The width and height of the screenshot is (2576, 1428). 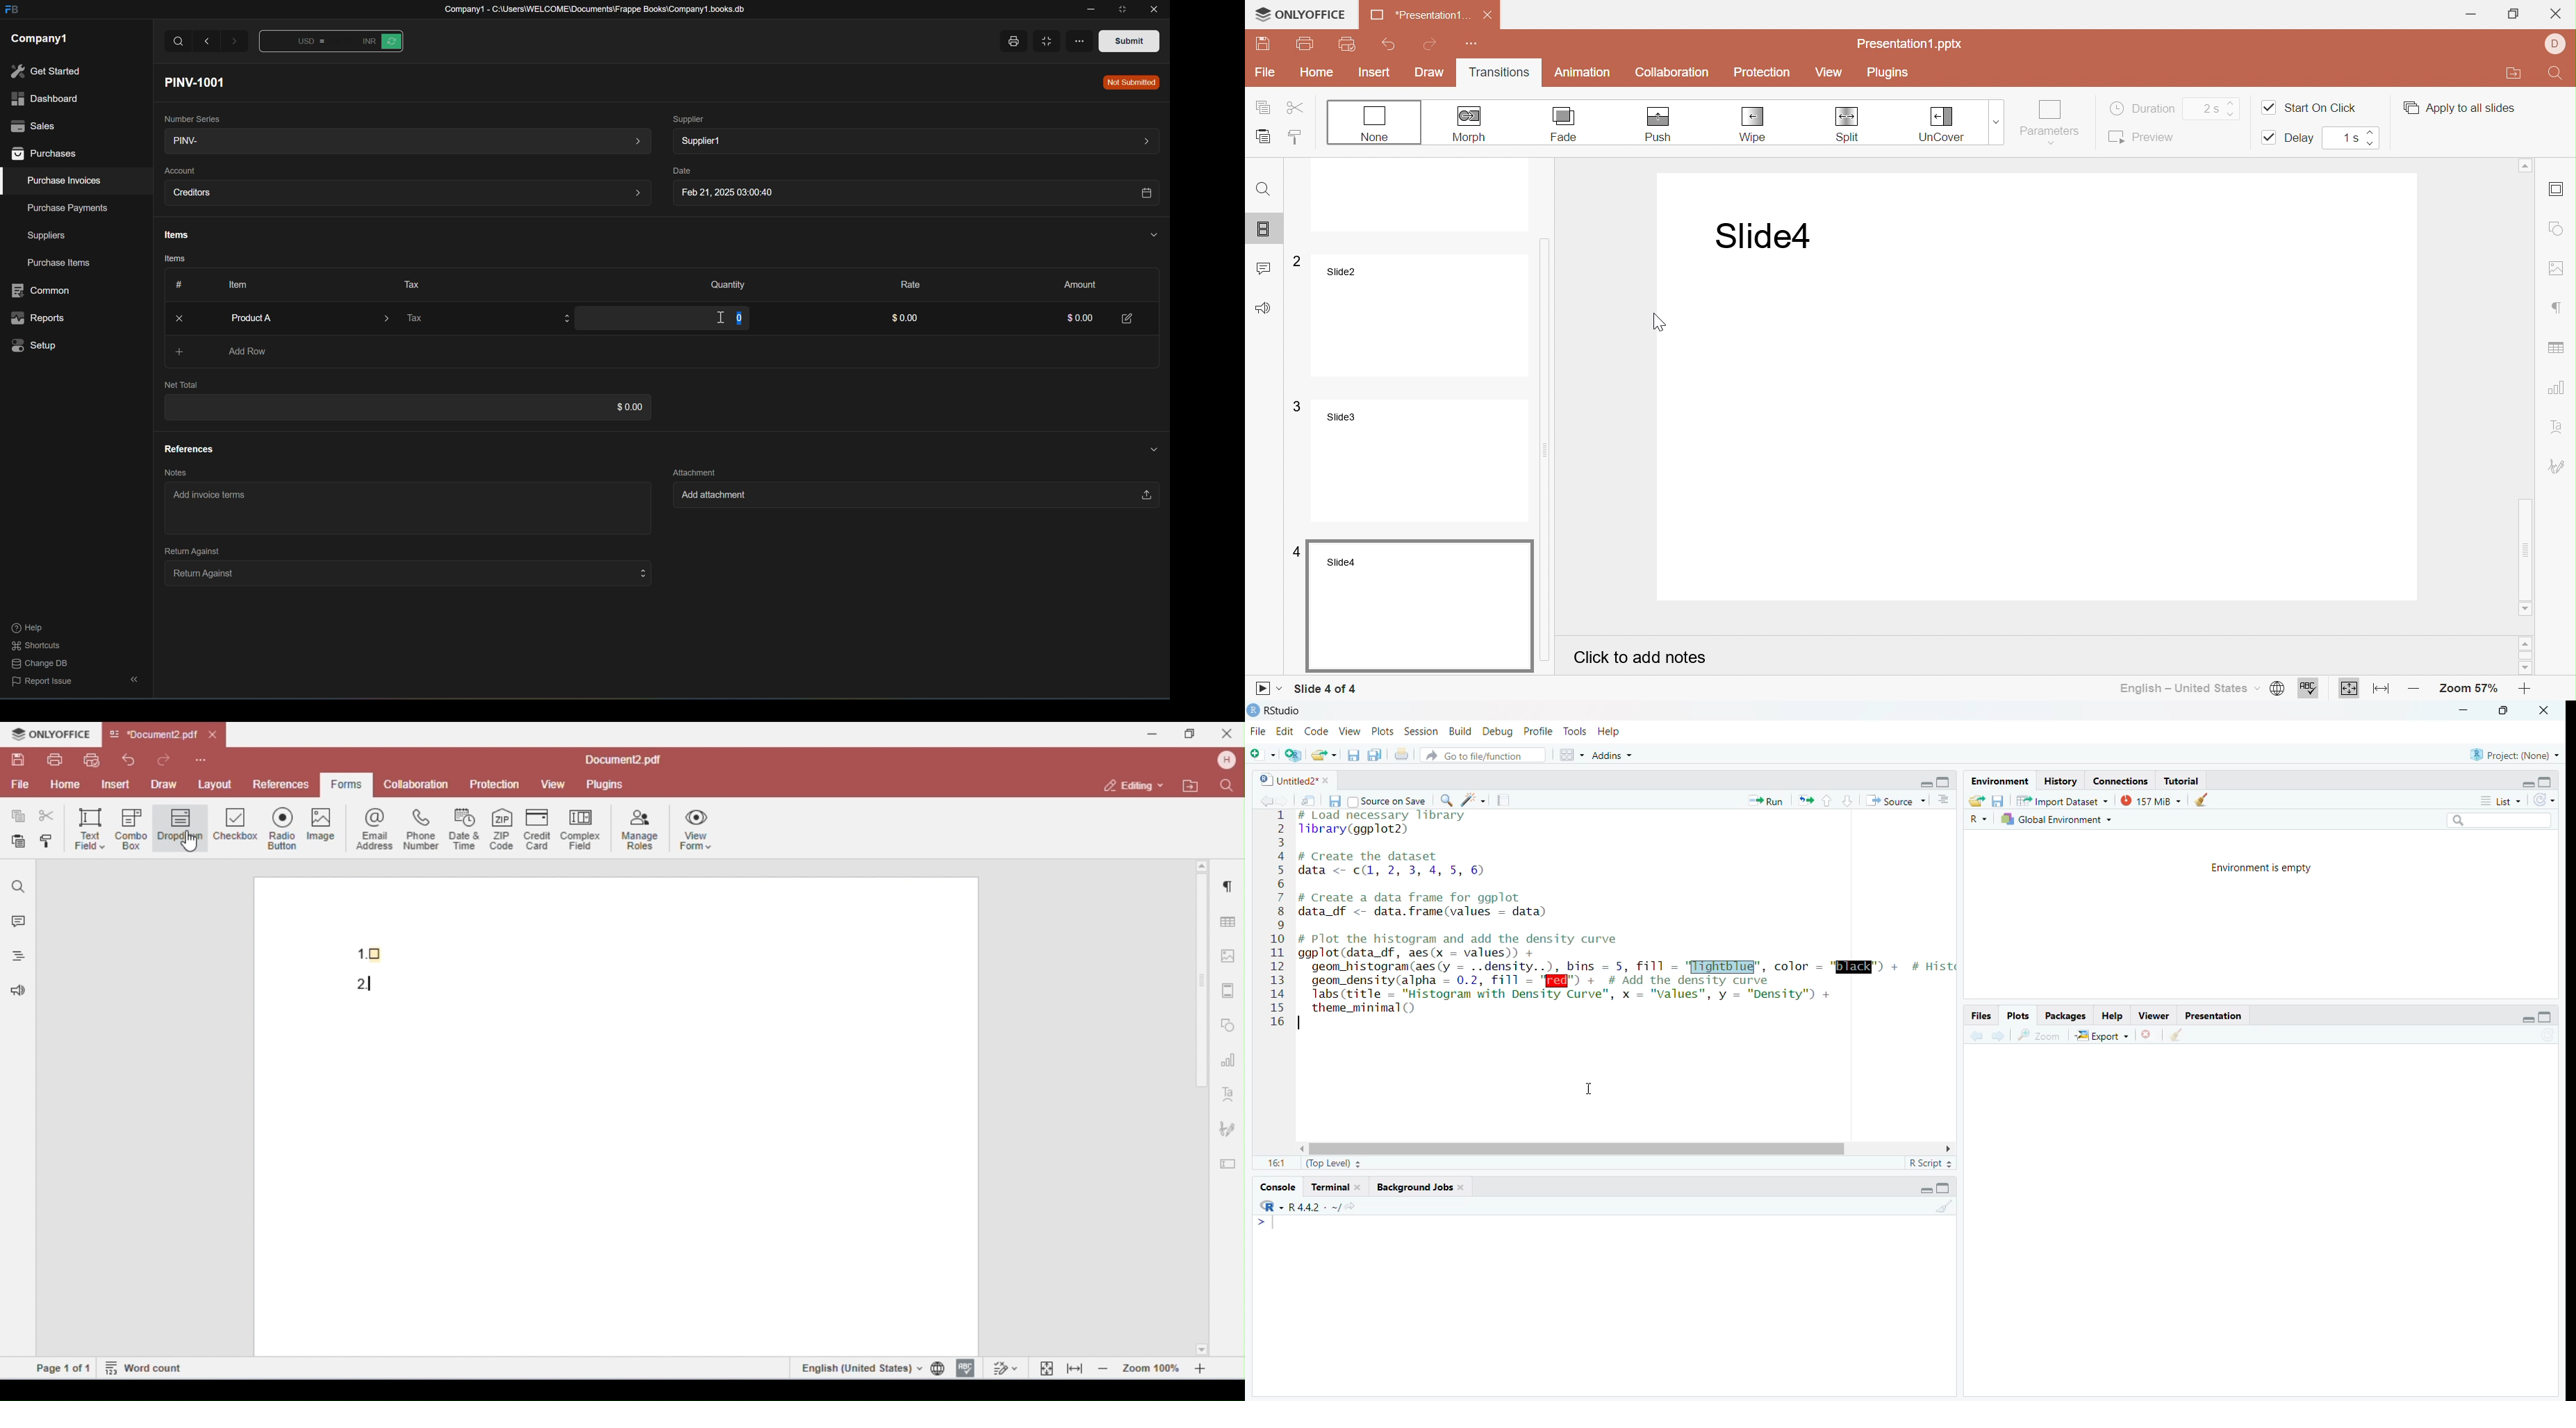 I want to click on Hide, so click(x=1151, y=234).